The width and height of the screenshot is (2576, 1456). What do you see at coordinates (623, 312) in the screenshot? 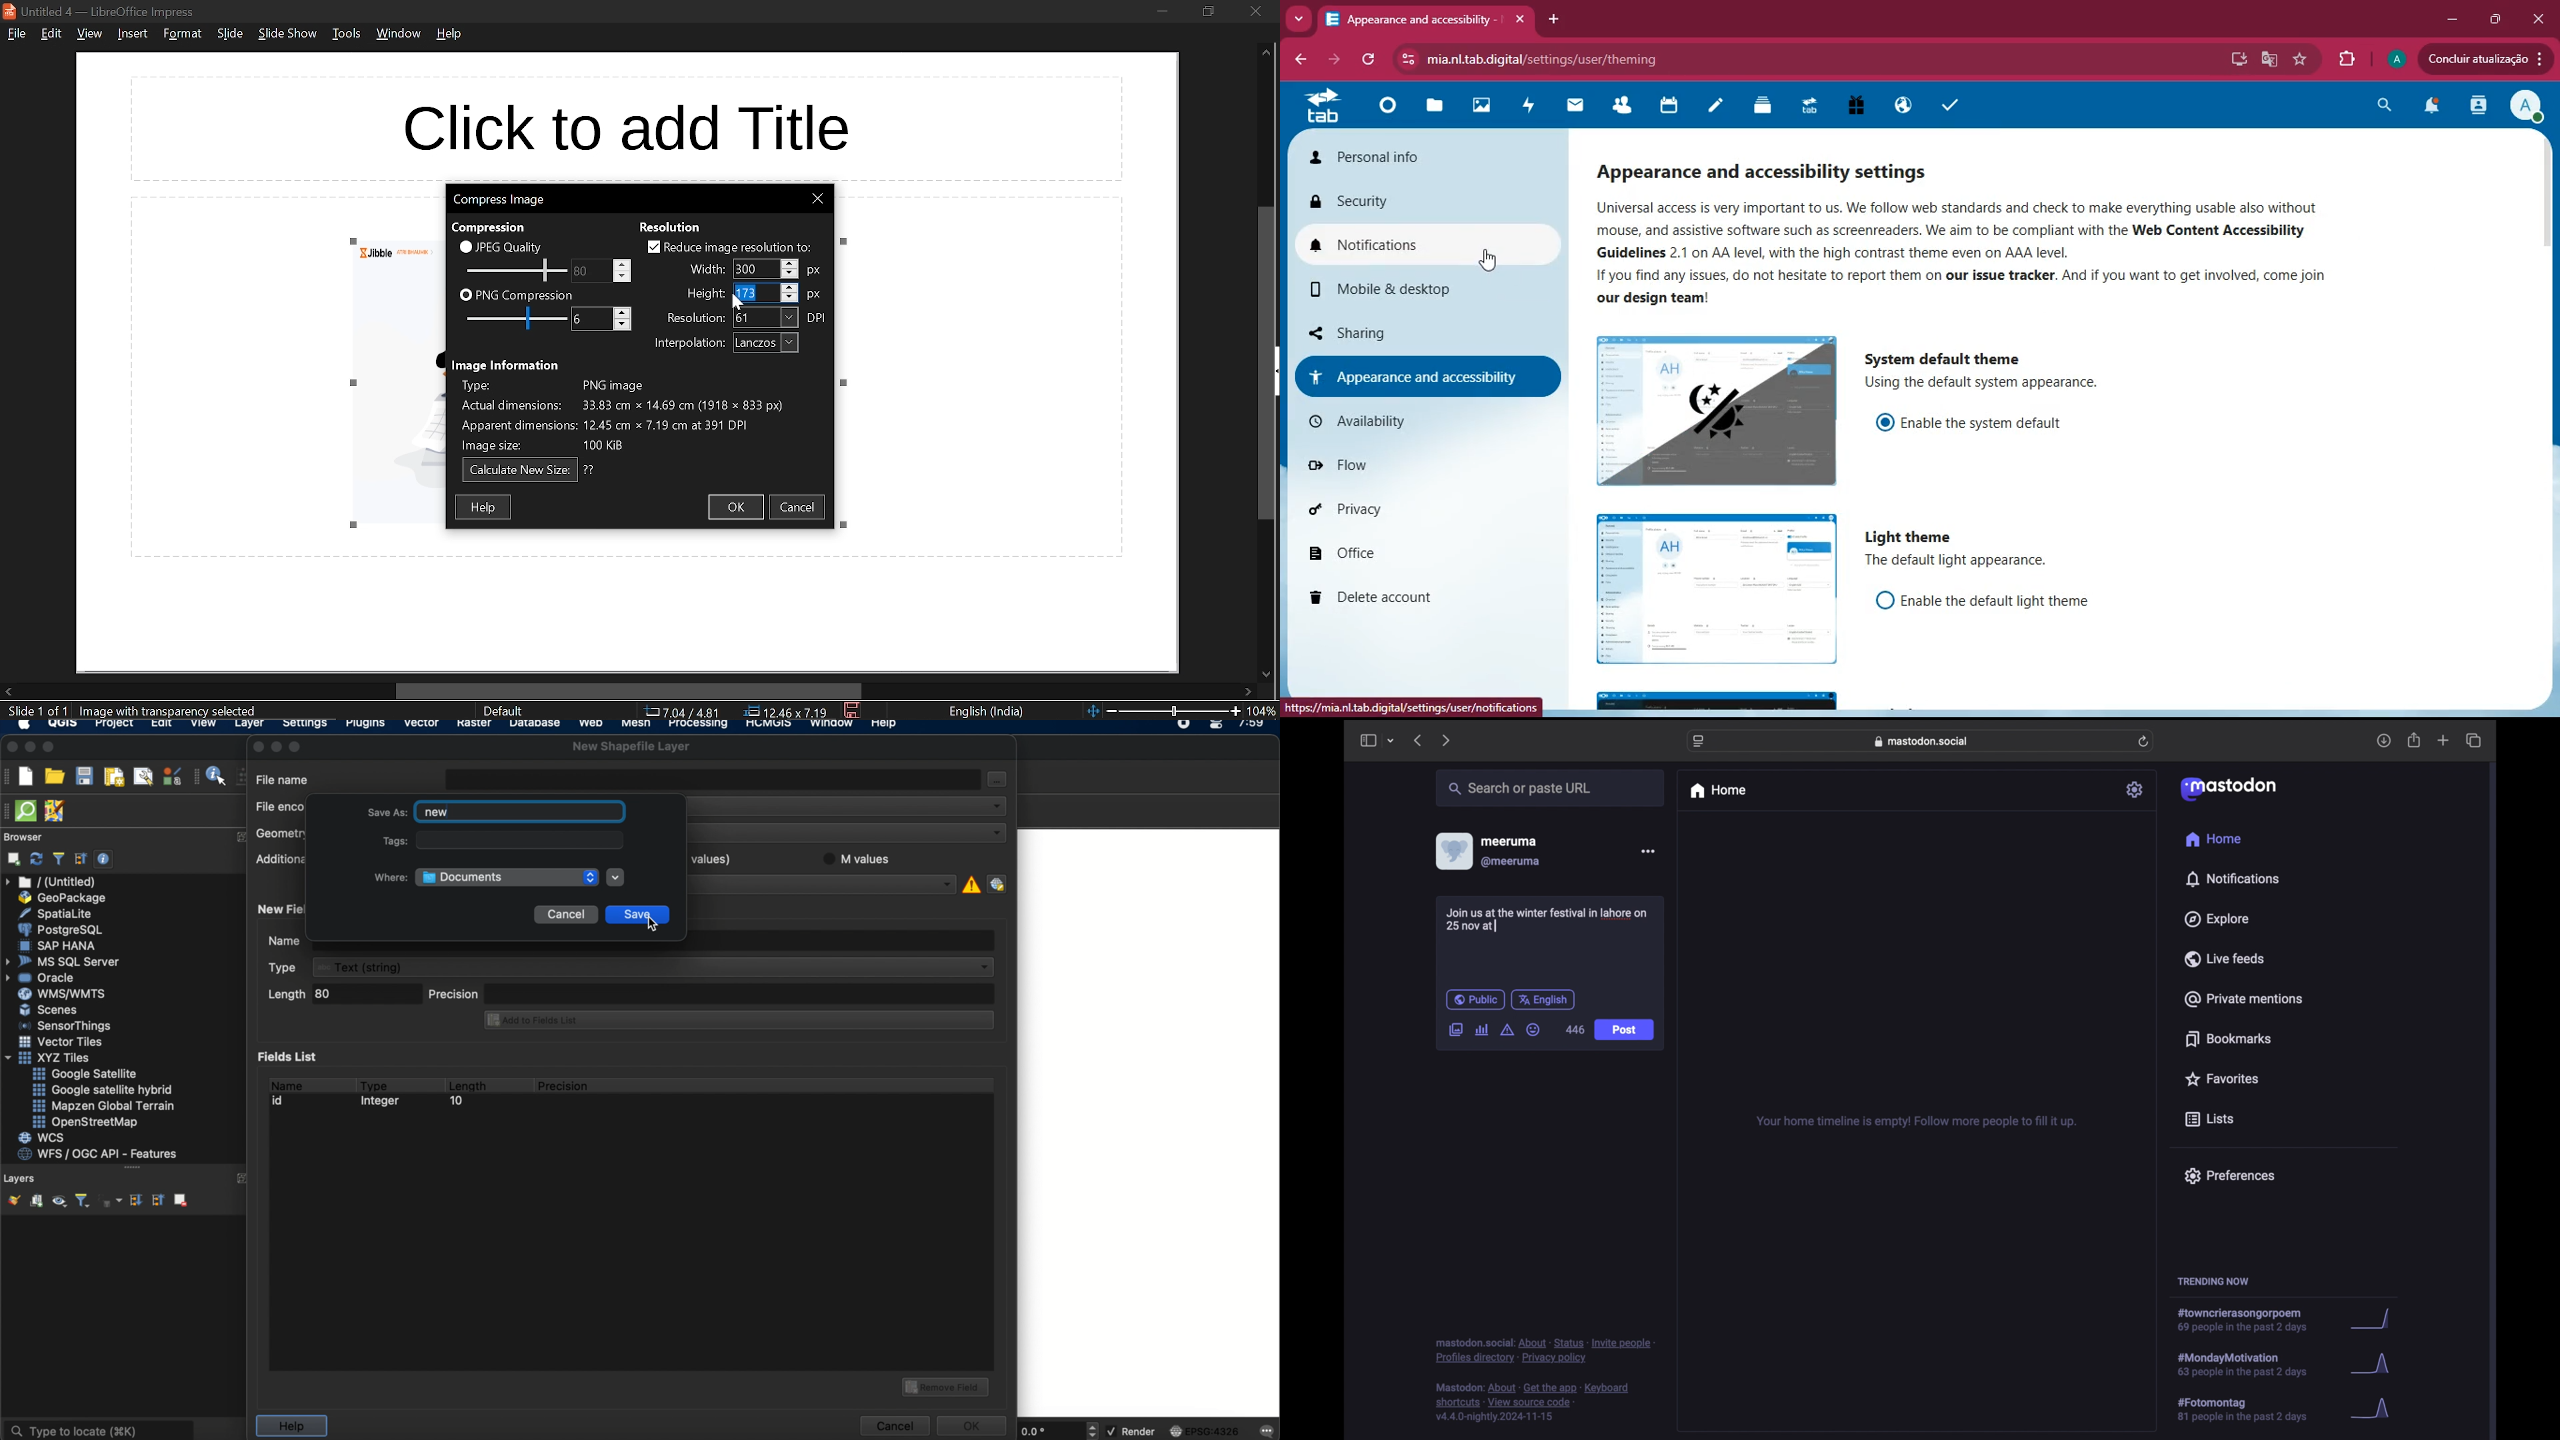
I see `Increase ` at bounding box center [623, 312].